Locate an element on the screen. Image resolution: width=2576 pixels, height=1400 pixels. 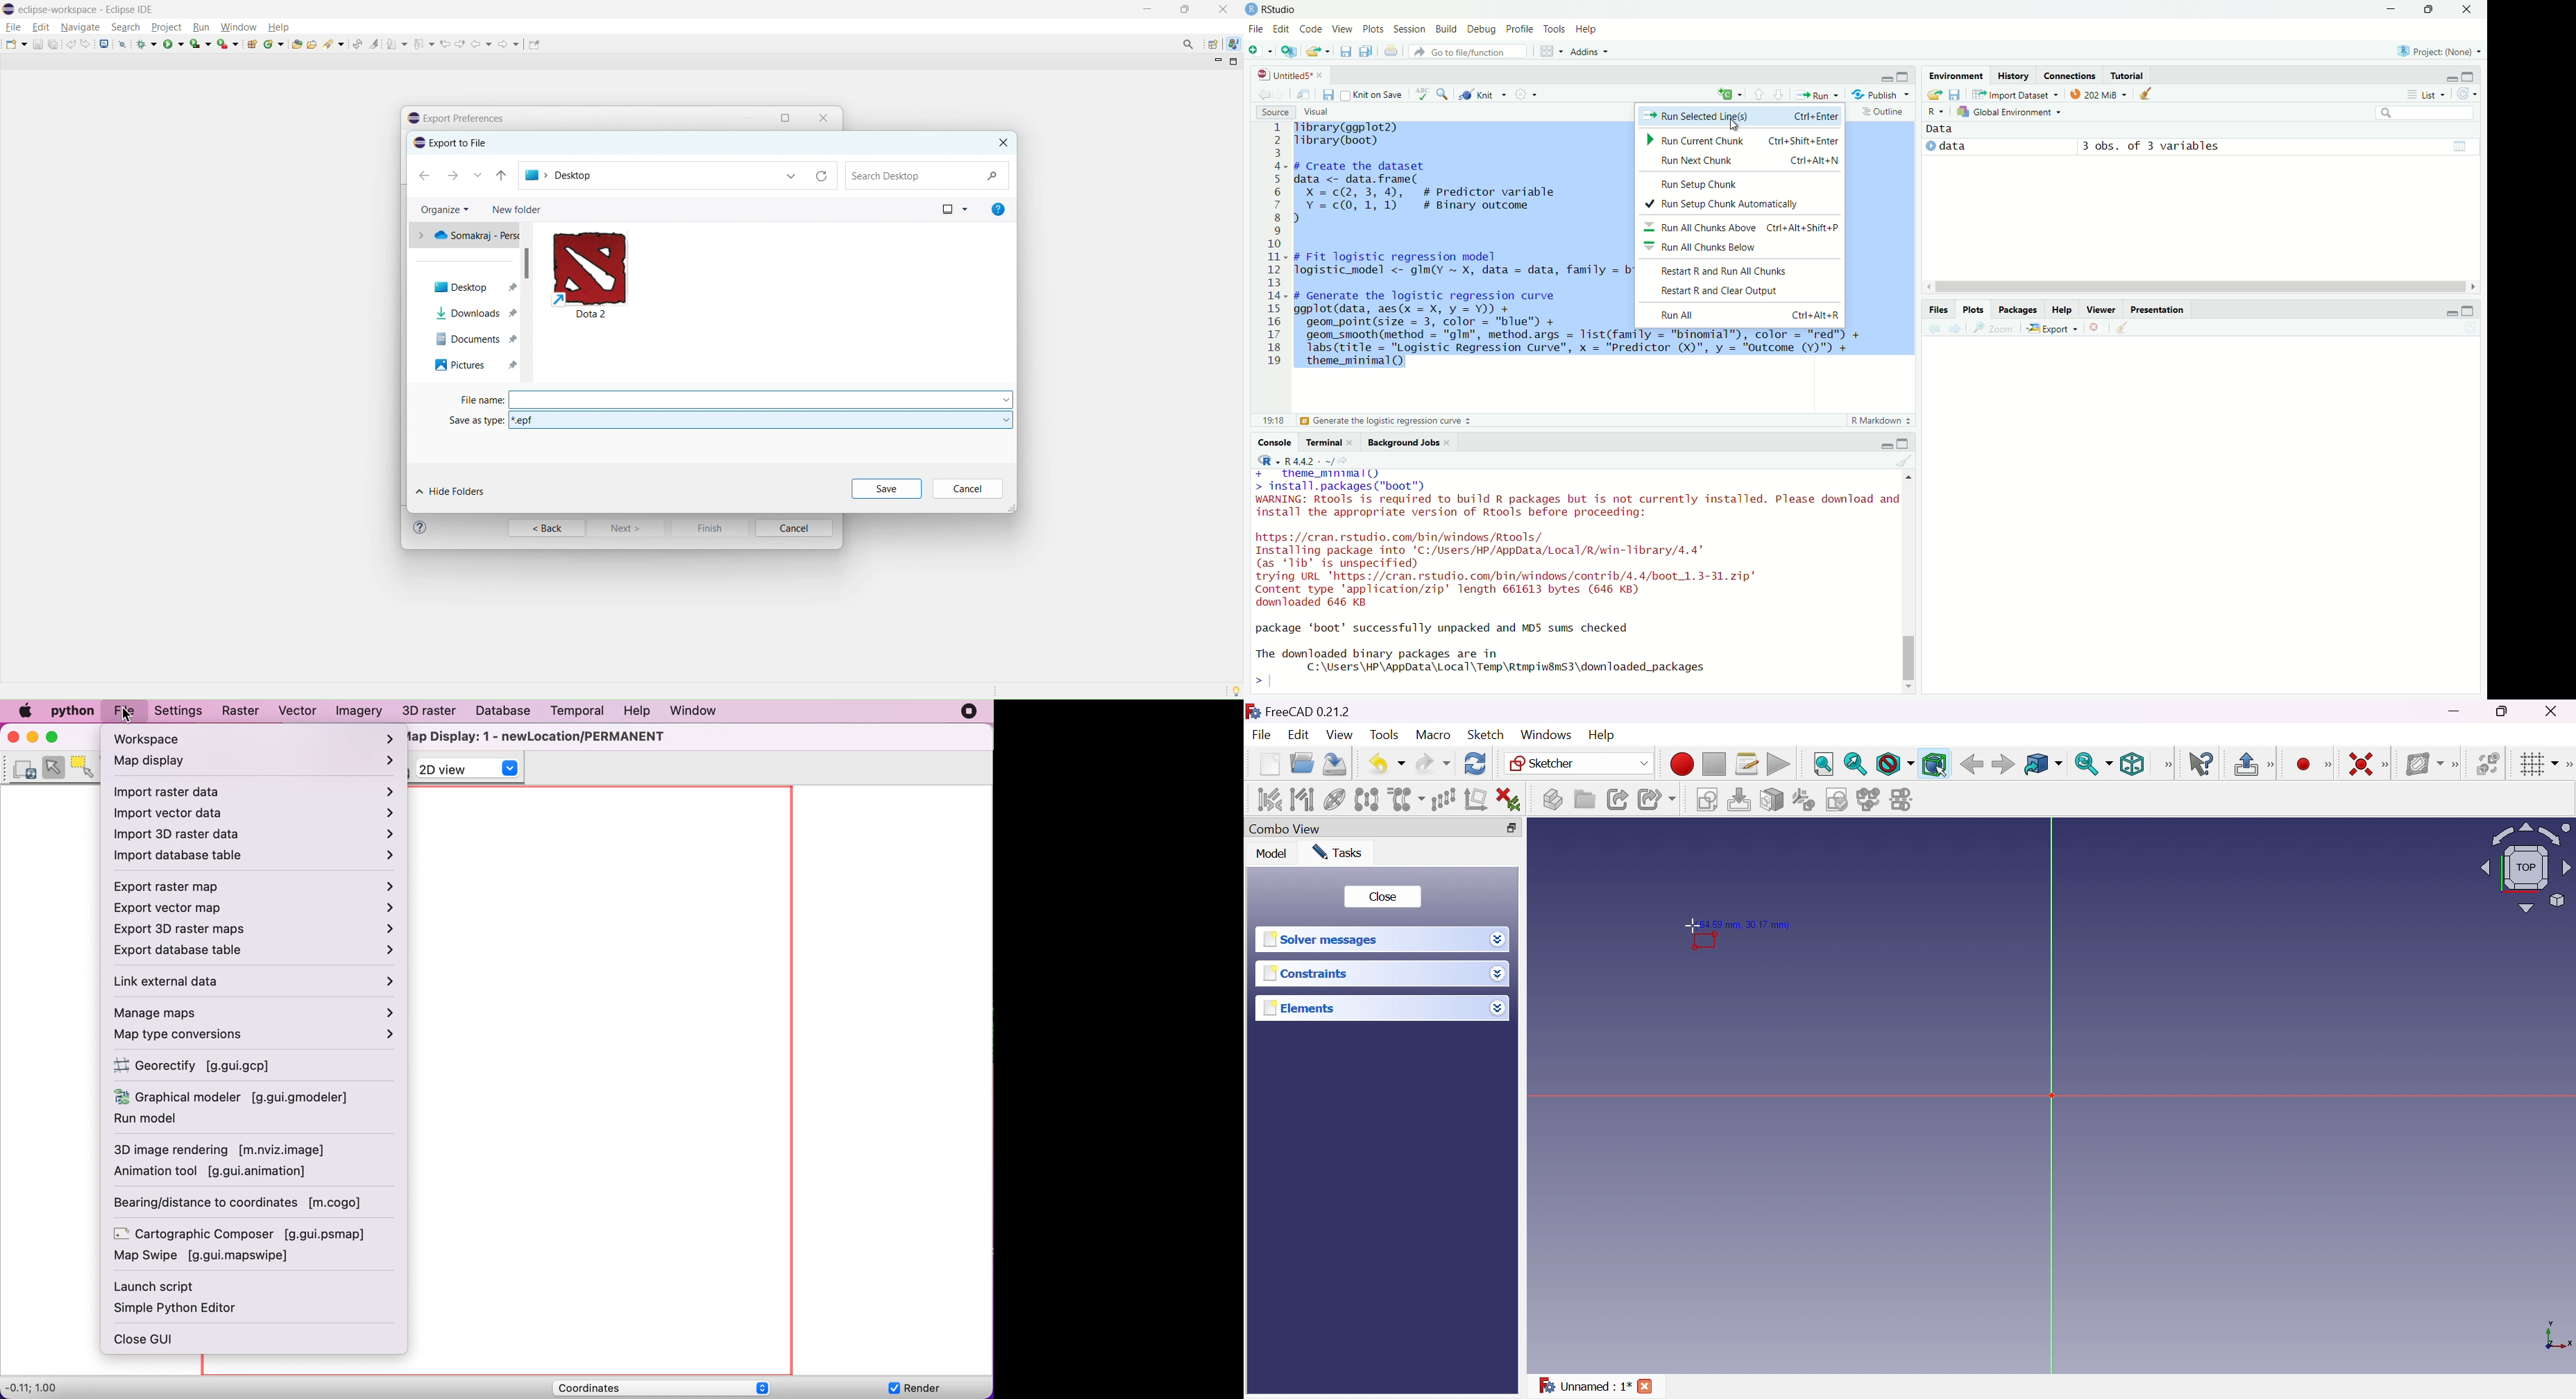
minimize is located at coordinates (1887, 445).